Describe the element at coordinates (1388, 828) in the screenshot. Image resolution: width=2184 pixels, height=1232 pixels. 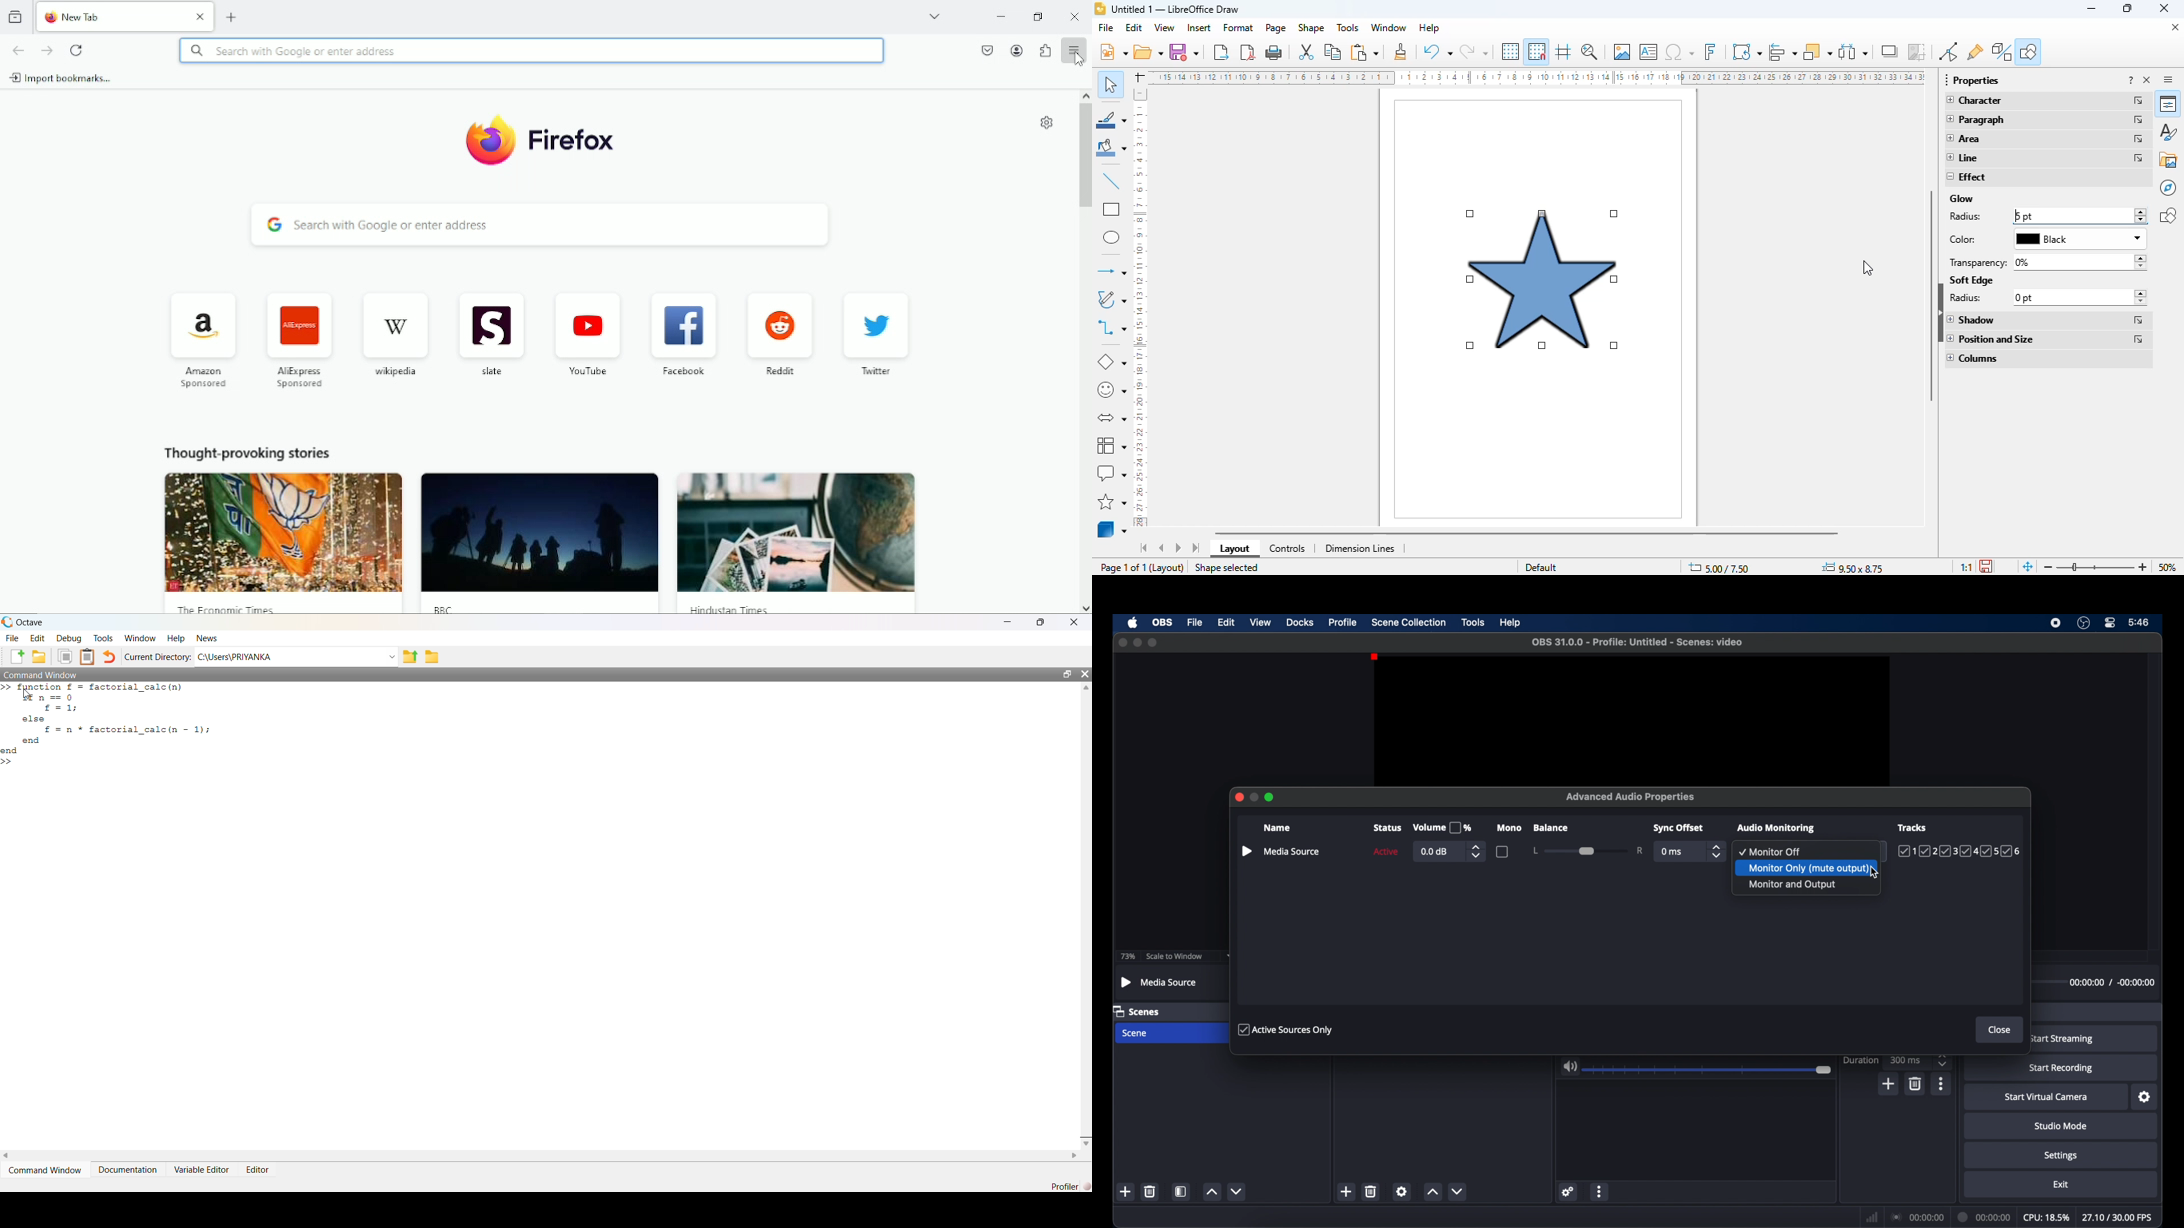
I see `status` at that location.